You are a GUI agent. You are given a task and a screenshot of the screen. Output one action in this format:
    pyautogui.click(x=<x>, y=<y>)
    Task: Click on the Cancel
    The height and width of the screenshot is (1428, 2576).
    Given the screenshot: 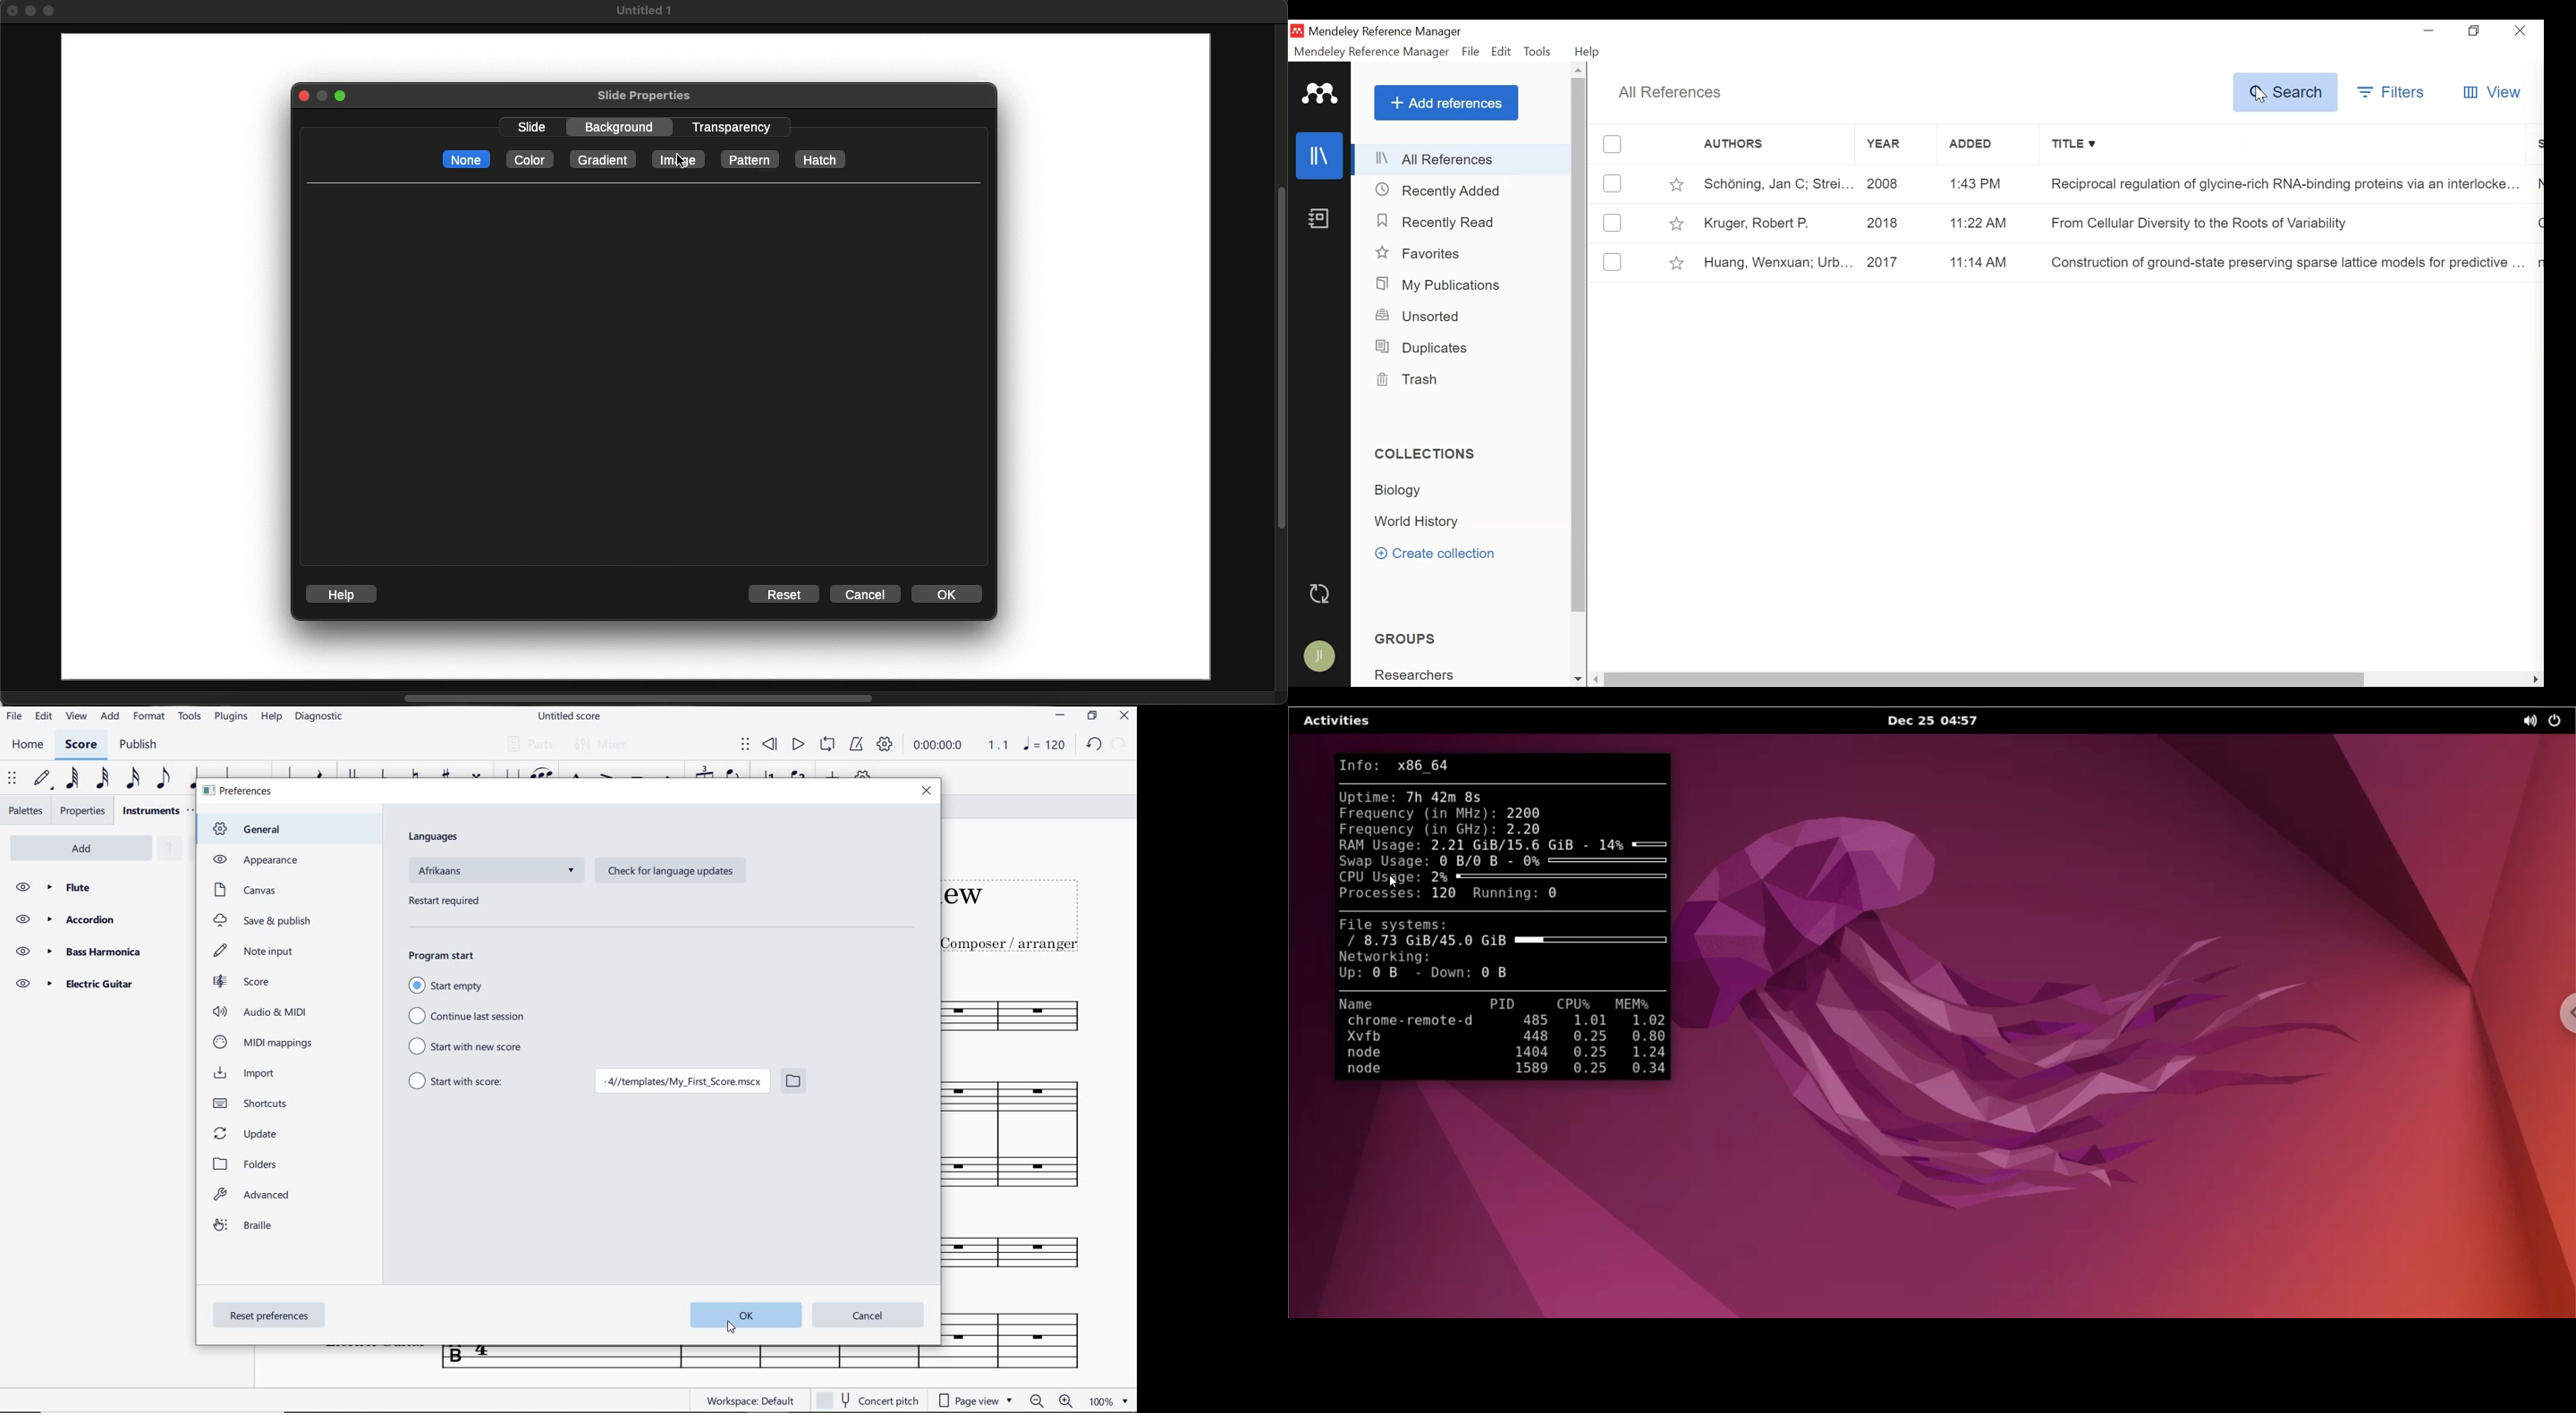 What is the action you would take?
    pyautogui.click(x=867, y=594)
    